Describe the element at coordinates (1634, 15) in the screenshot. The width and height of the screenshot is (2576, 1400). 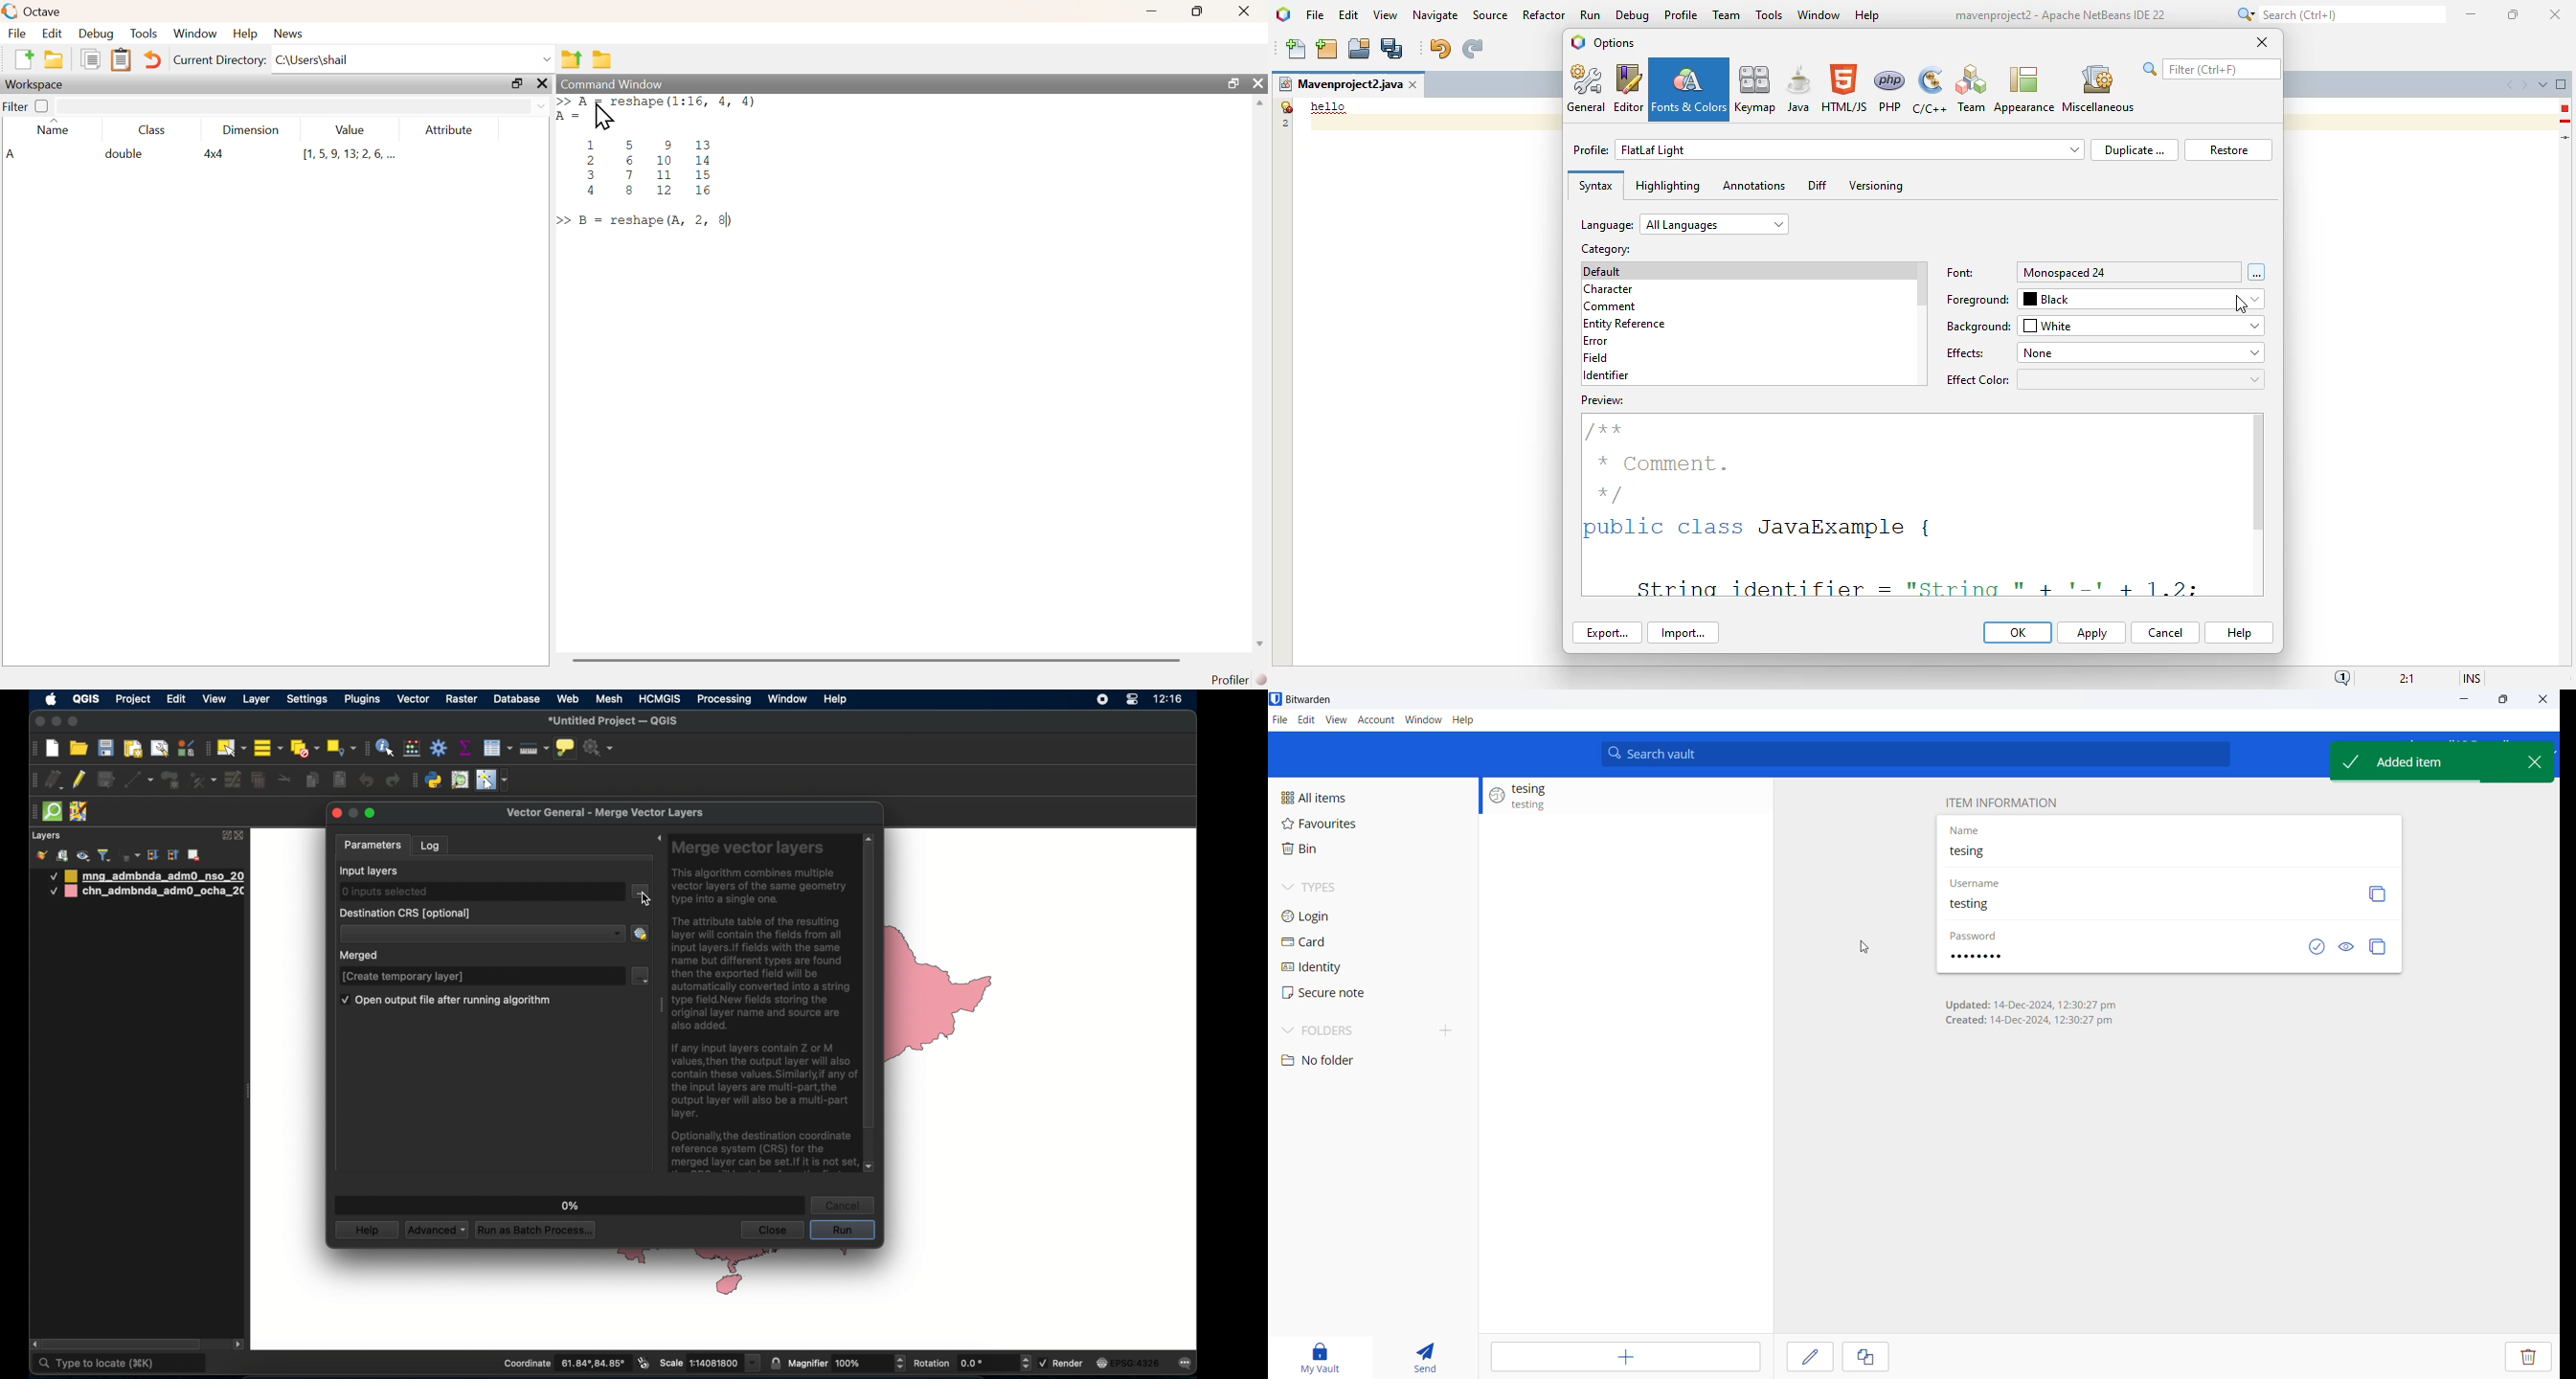
I see `debug` at that location.